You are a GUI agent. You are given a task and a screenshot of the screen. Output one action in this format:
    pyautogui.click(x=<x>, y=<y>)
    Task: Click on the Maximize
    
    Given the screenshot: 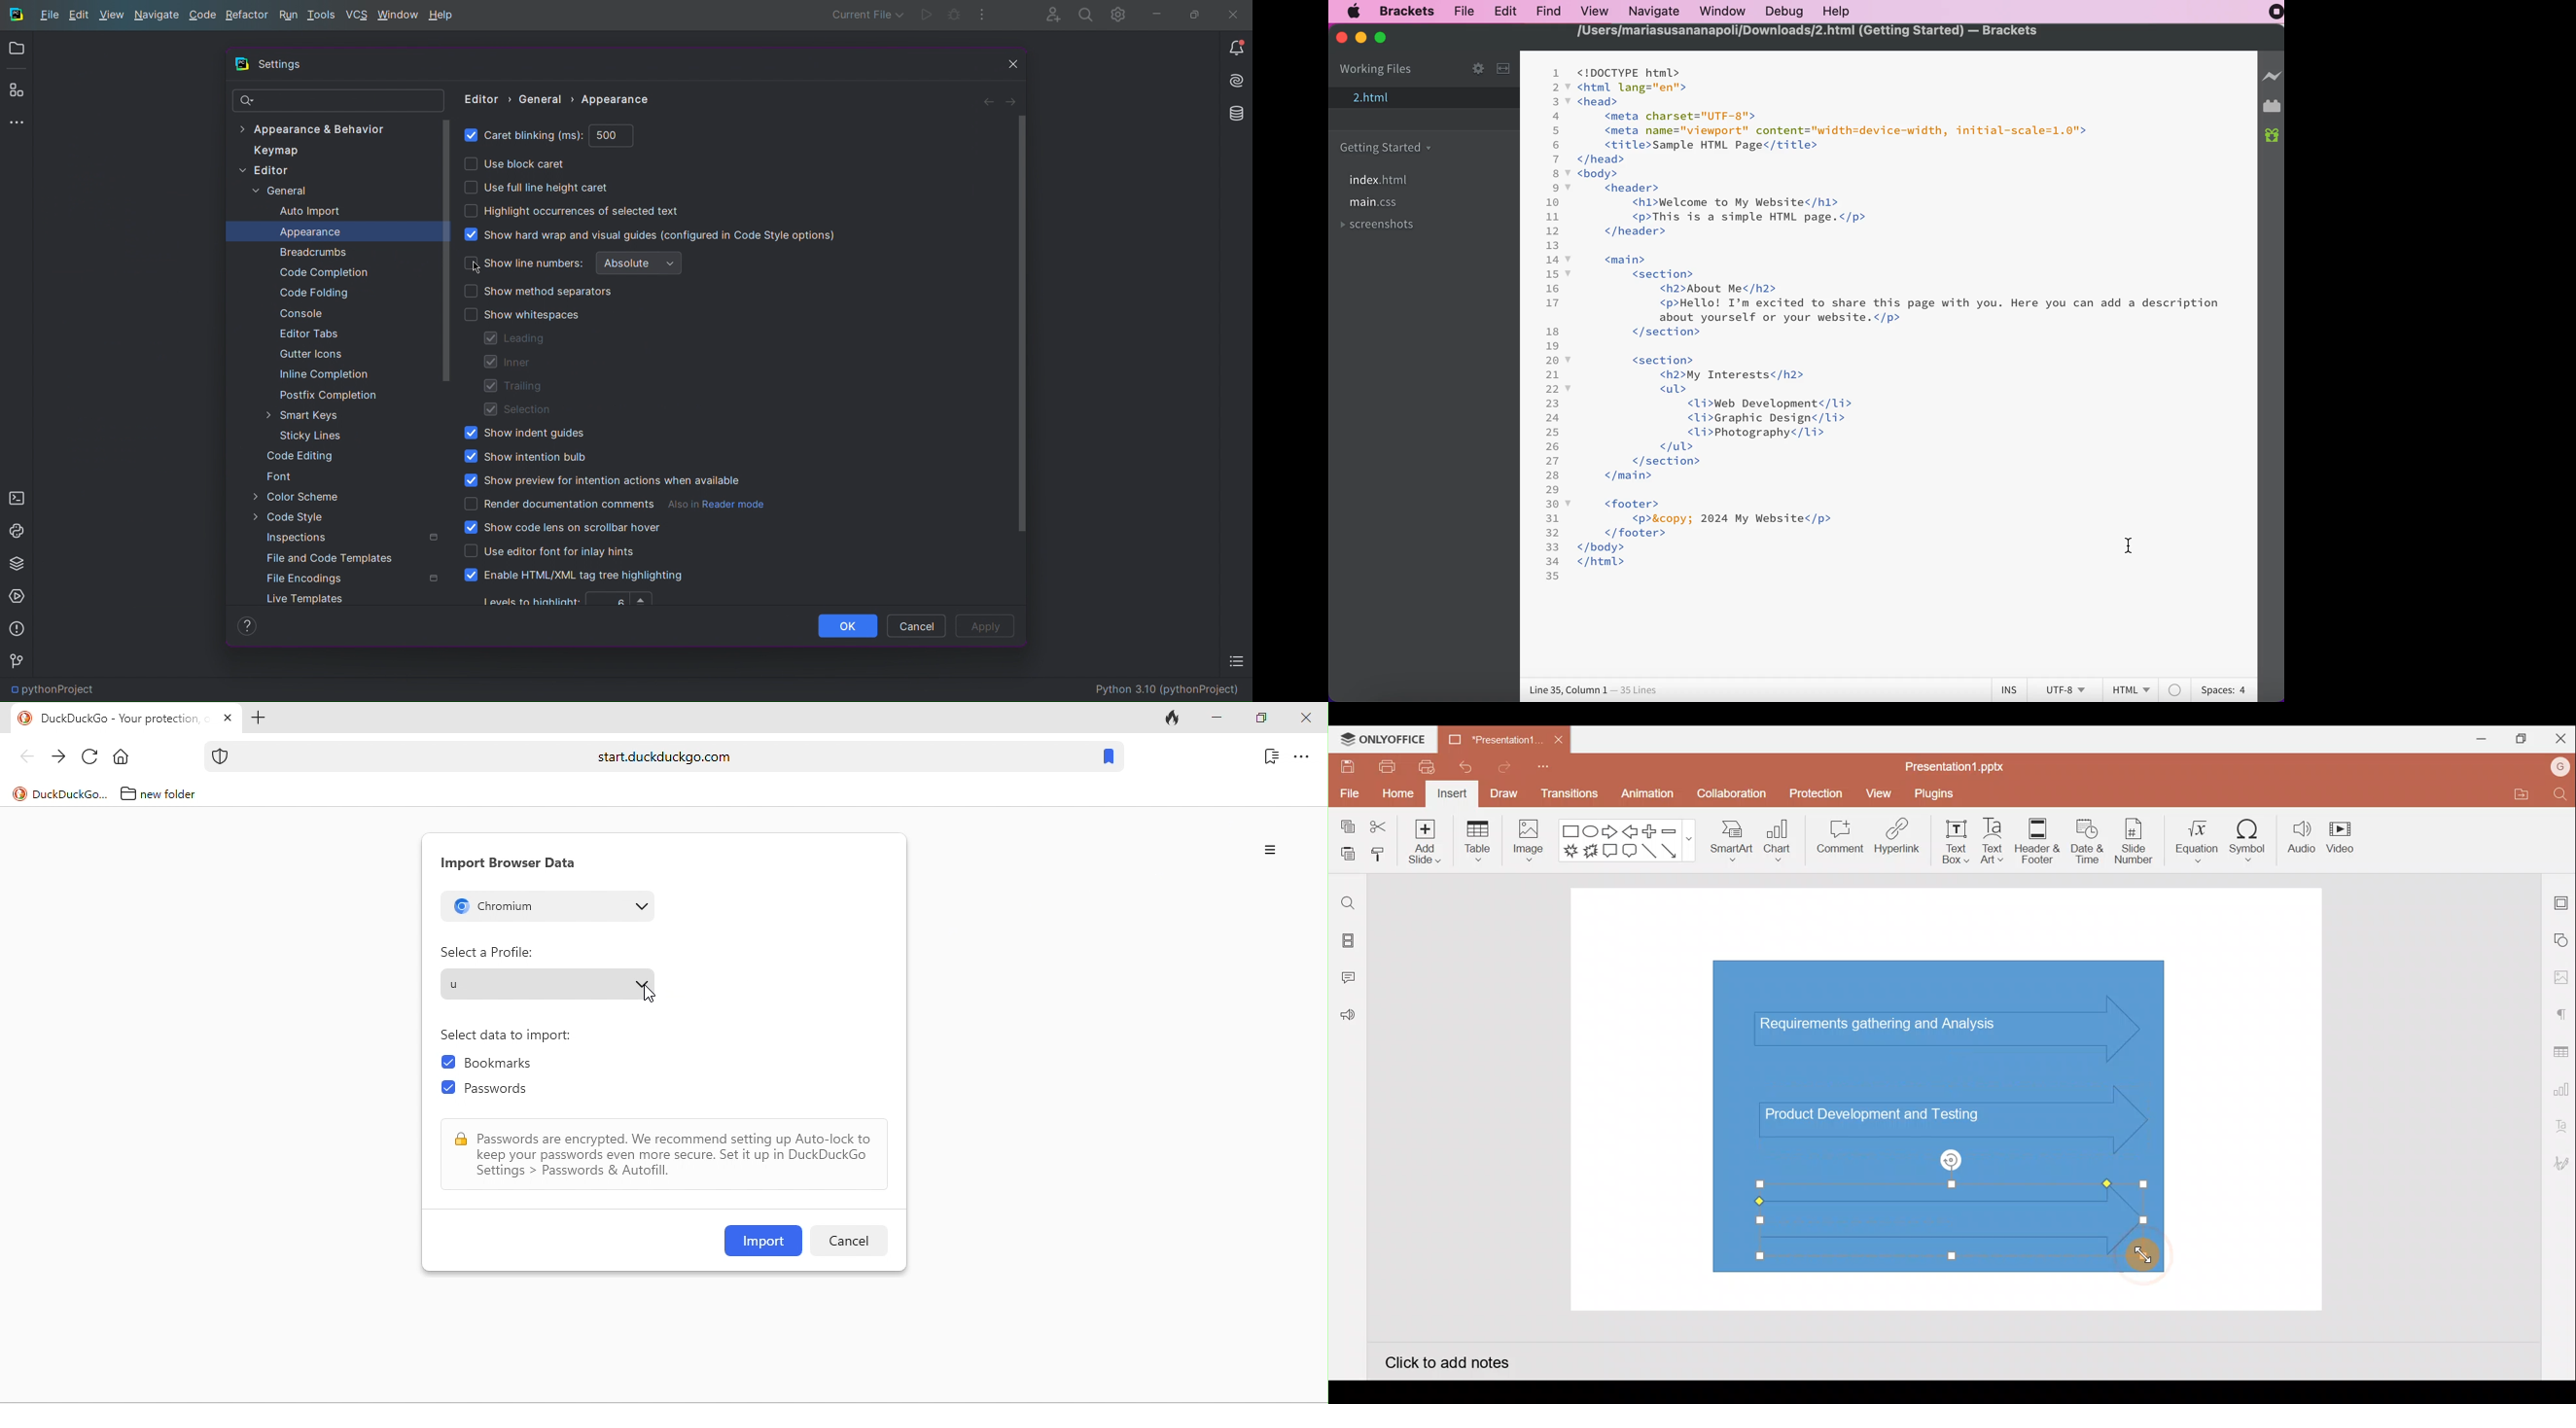 What is the action you would take?
    pyautogui.click(x=2518, y=739)
    